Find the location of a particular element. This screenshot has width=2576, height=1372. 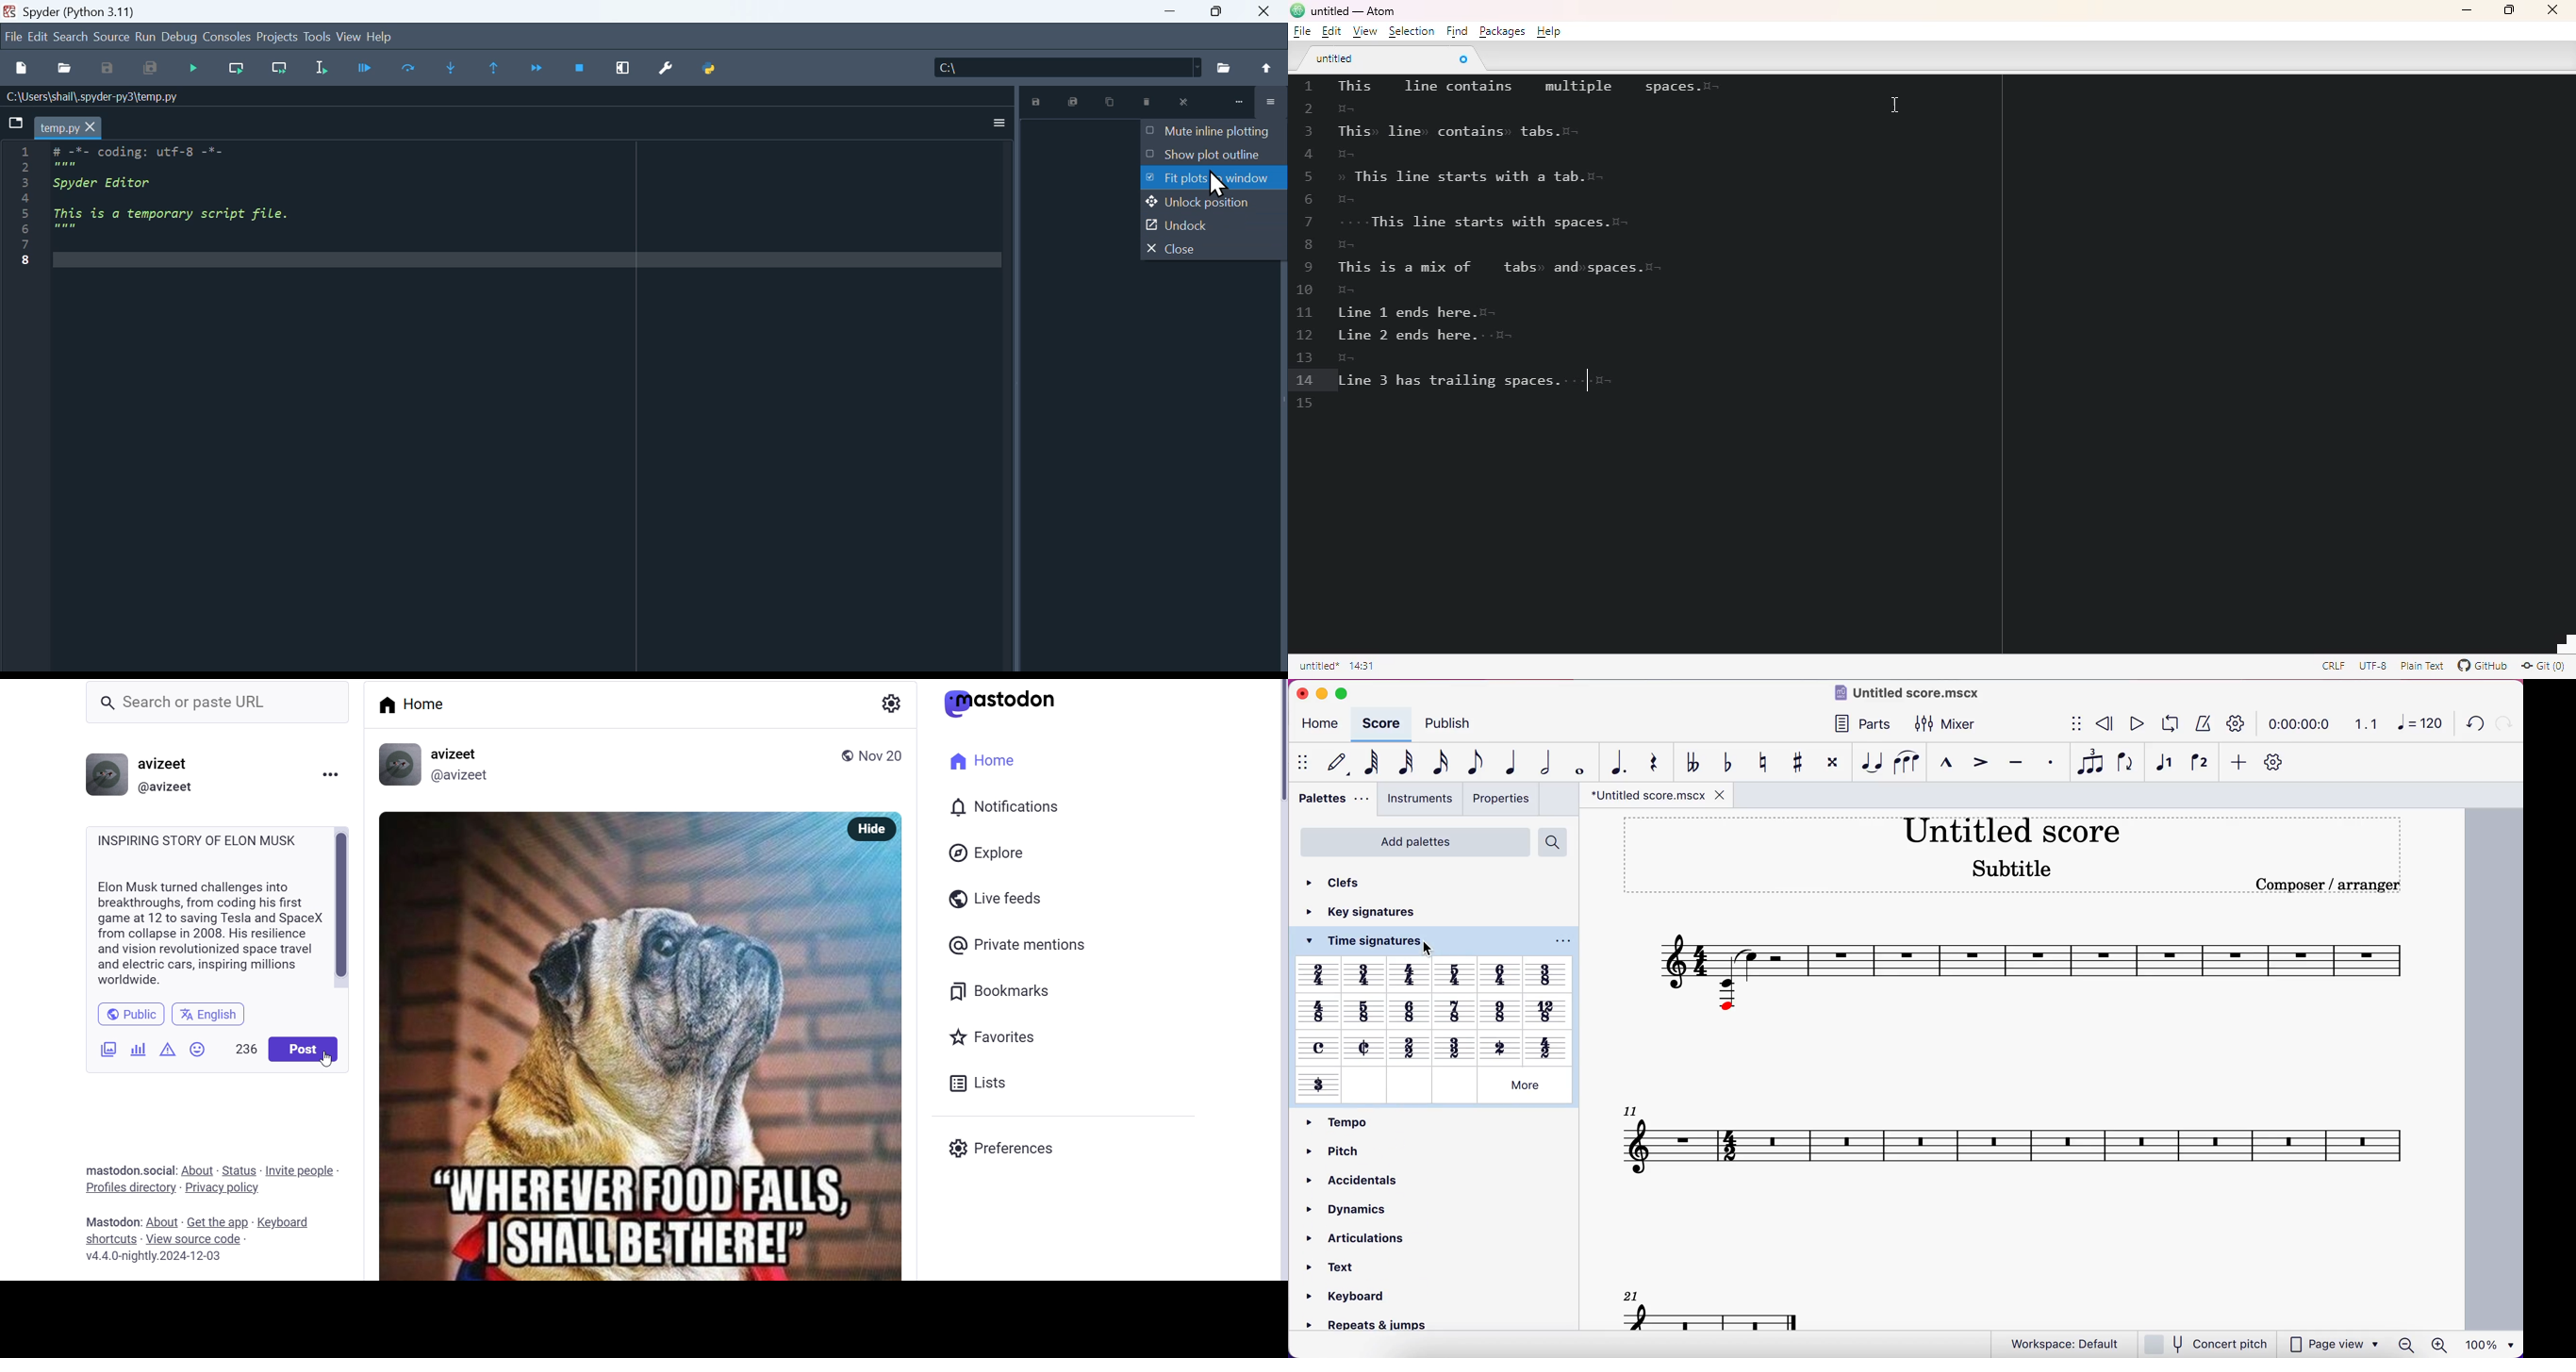

bookmarks is located at coordinates (1004, 989).